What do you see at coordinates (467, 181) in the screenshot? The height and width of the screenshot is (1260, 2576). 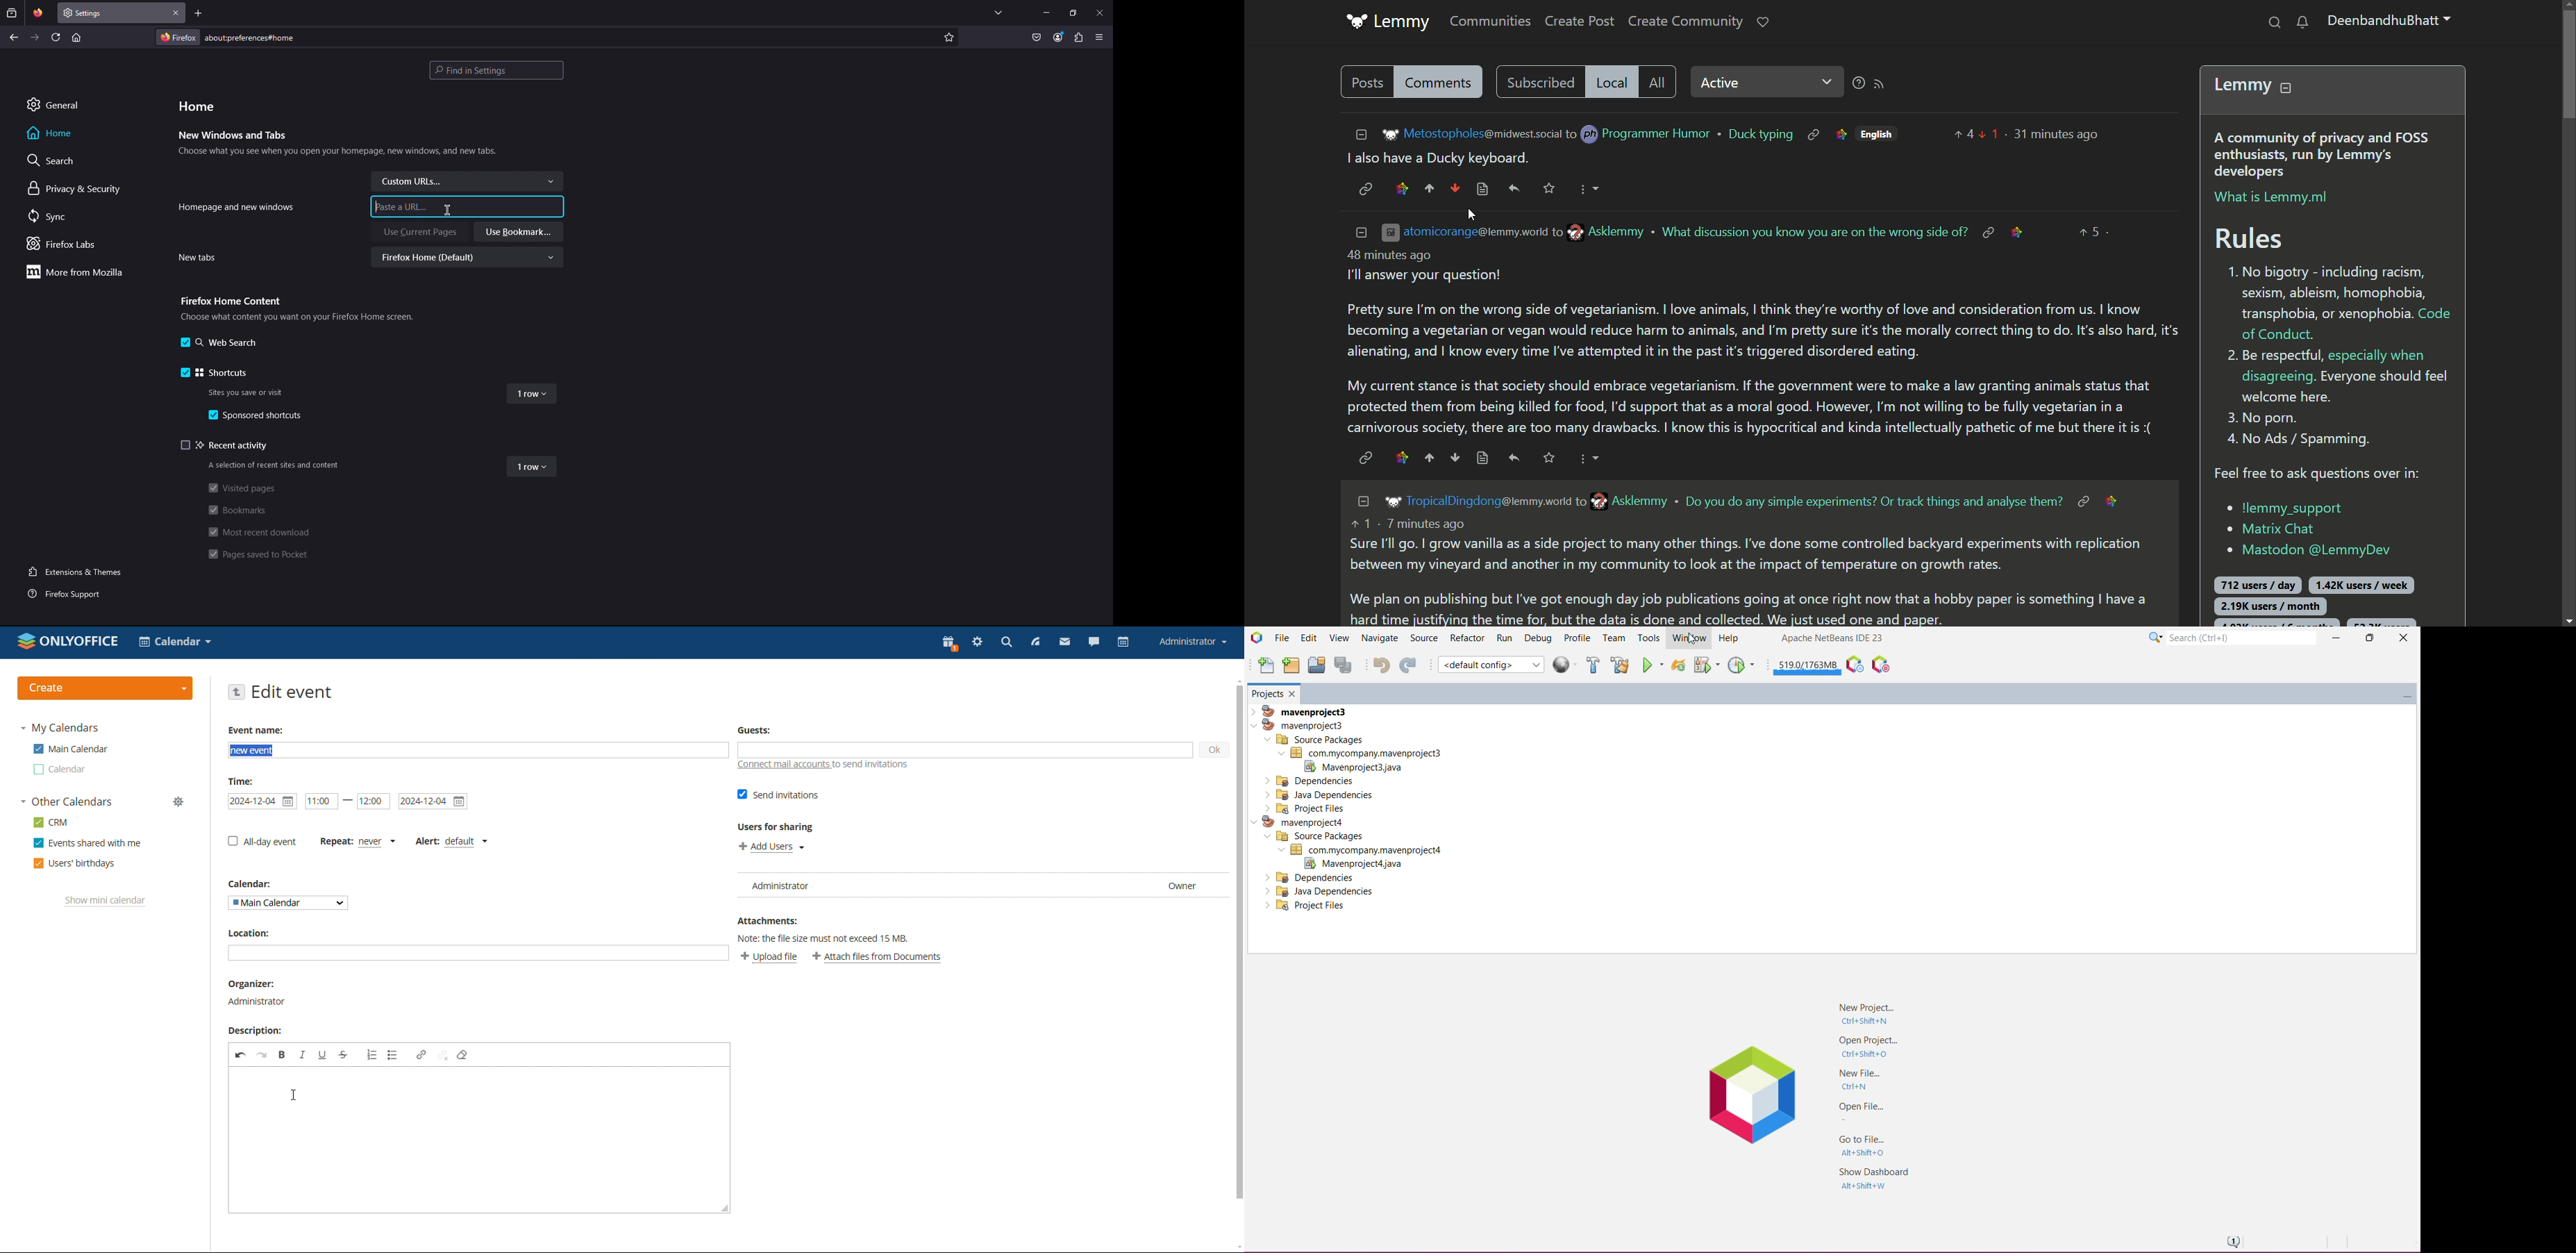 I see `Custom URLs...` at bounding box center [467, 181].